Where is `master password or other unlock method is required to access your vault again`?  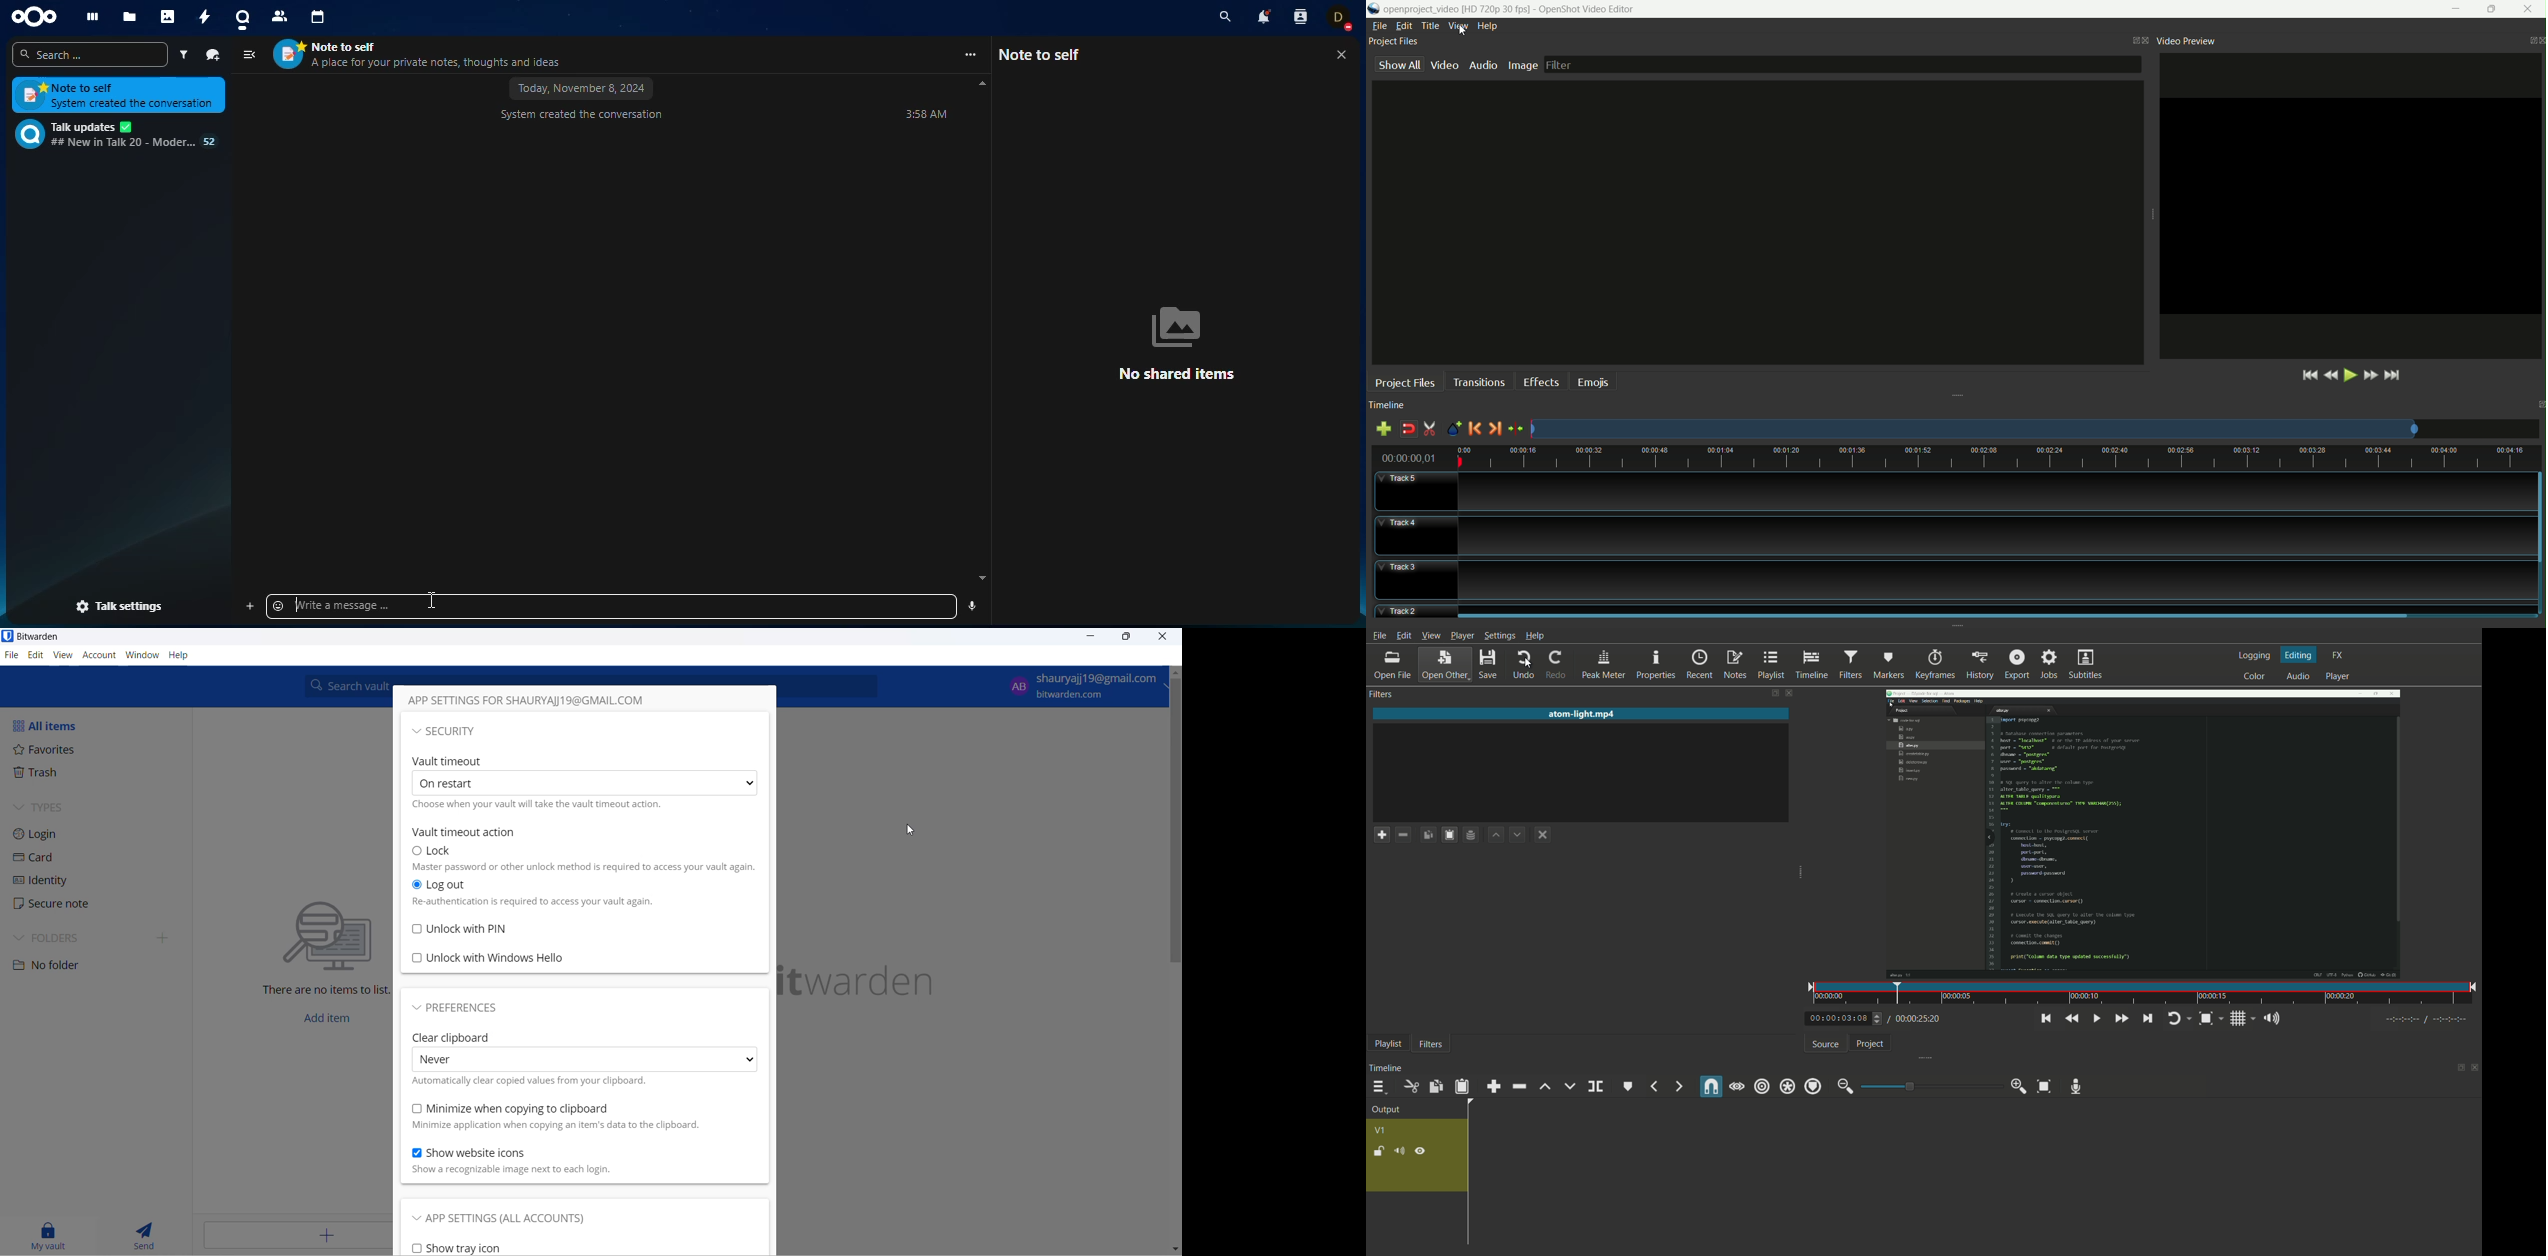 master password or other unlock method is required to access your vault again is located at coordinates (583, 869).